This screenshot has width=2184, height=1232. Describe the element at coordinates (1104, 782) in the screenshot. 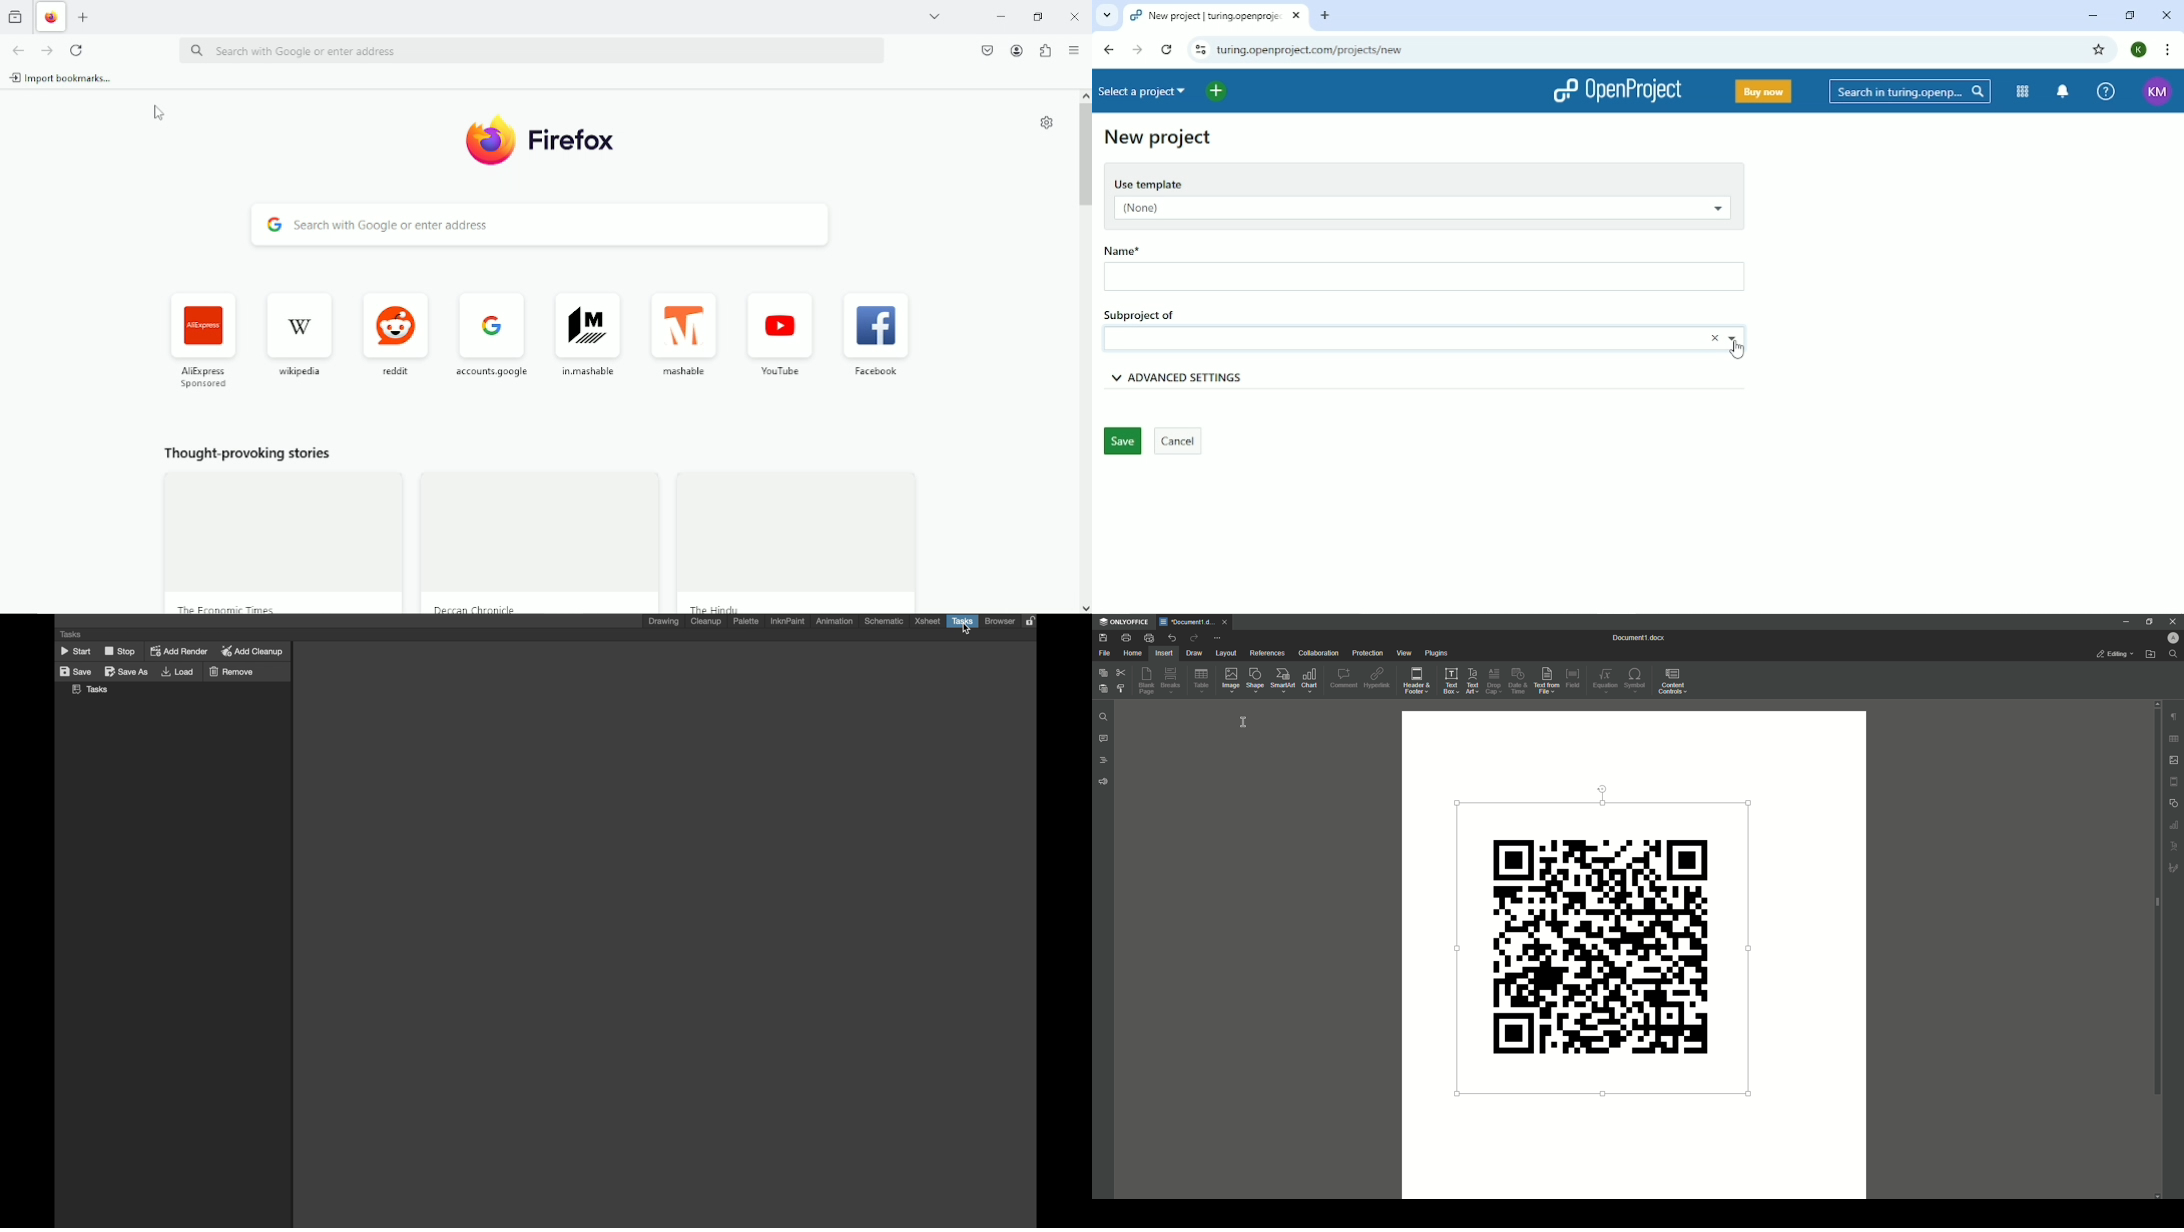

I see `Feedback` at that location.